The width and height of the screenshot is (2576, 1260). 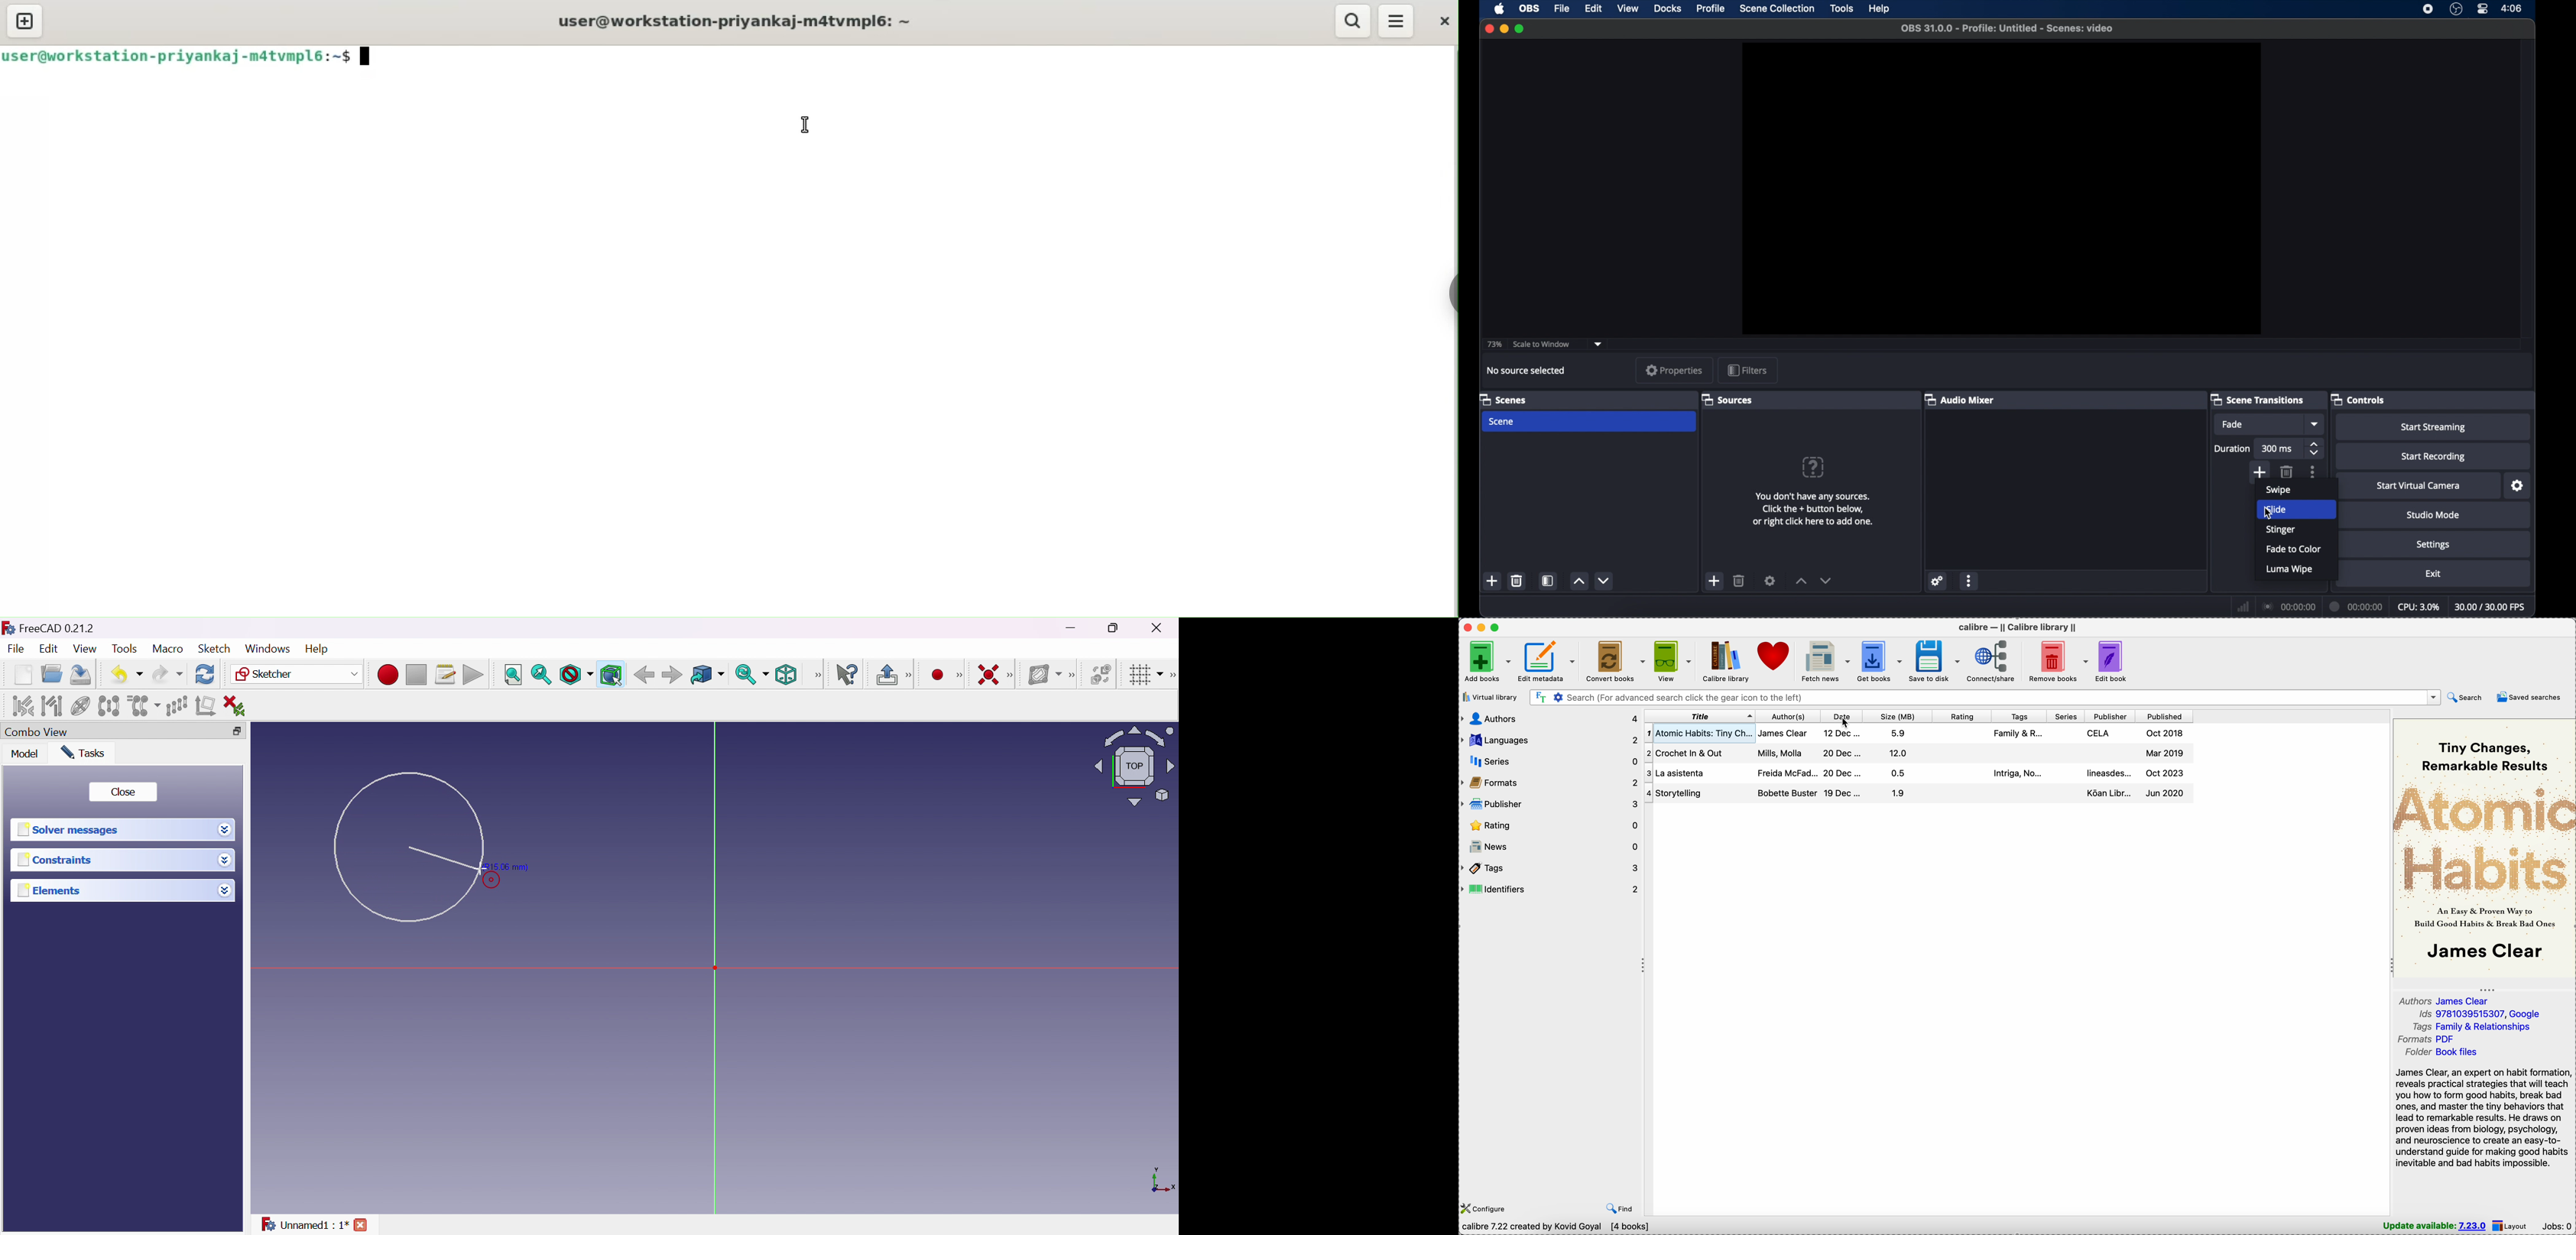 I want to click on Leave sketch, so click(x=894, y=675).